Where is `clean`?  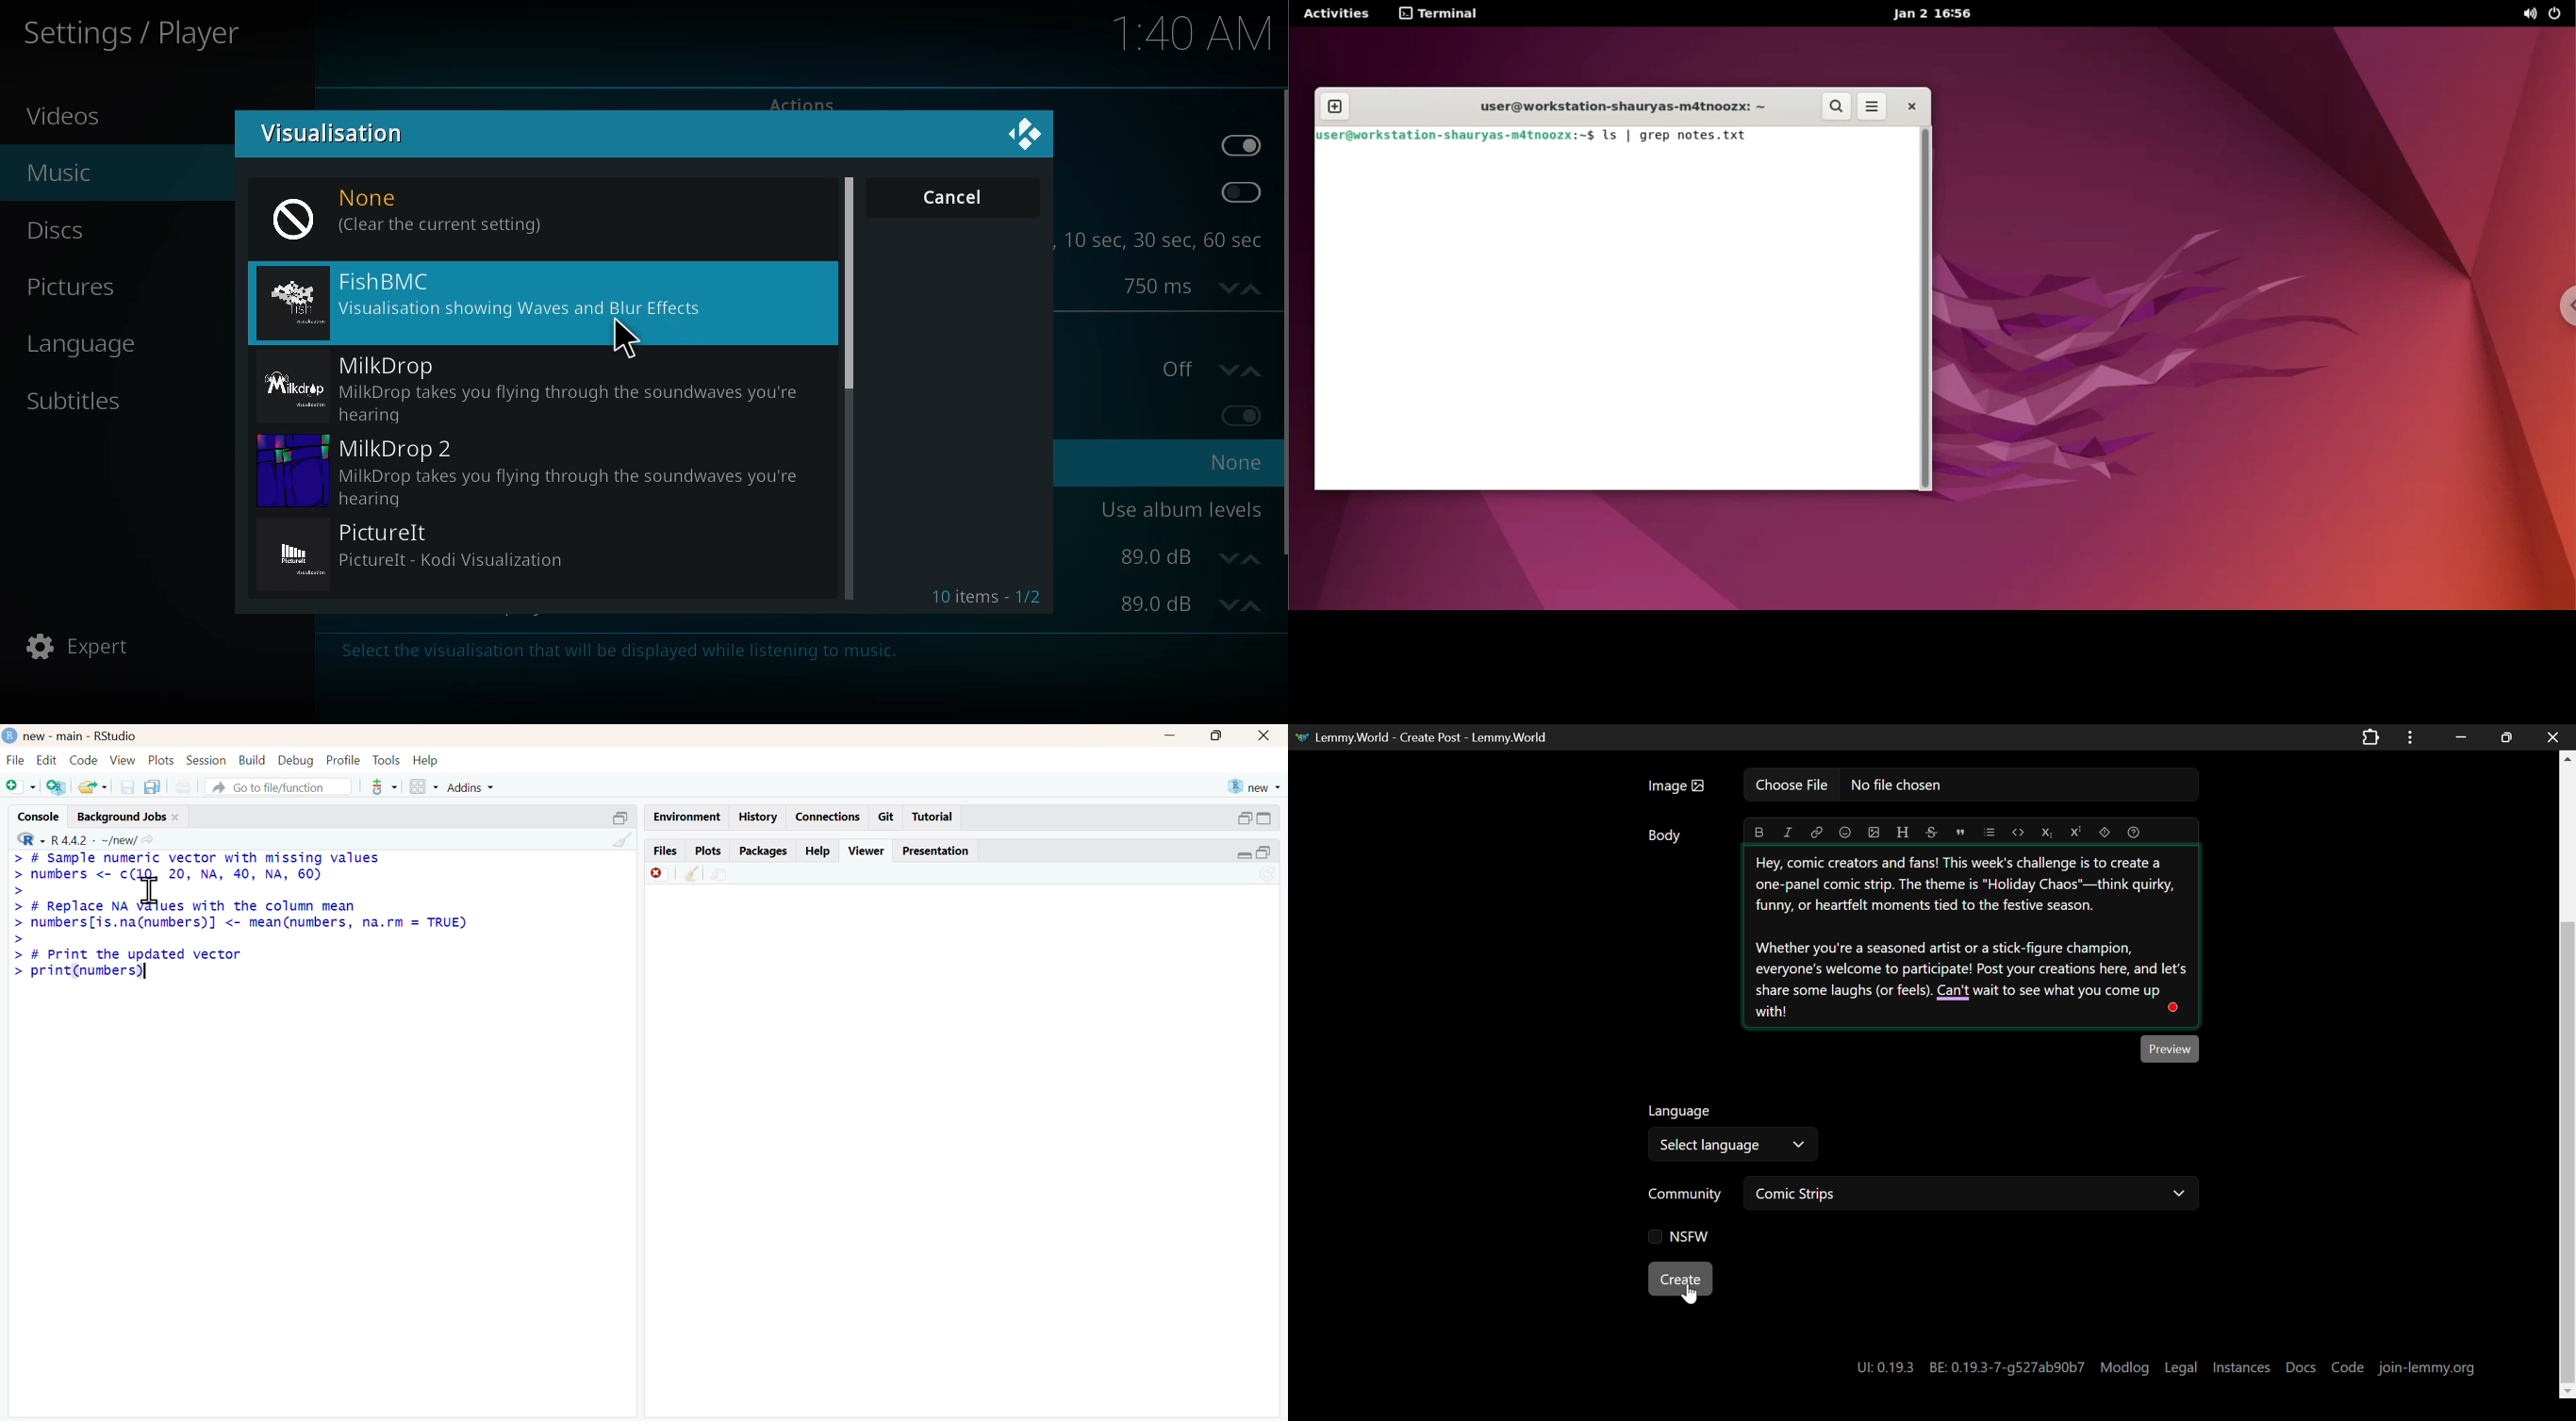
clean is located at coordinates (623, 841).